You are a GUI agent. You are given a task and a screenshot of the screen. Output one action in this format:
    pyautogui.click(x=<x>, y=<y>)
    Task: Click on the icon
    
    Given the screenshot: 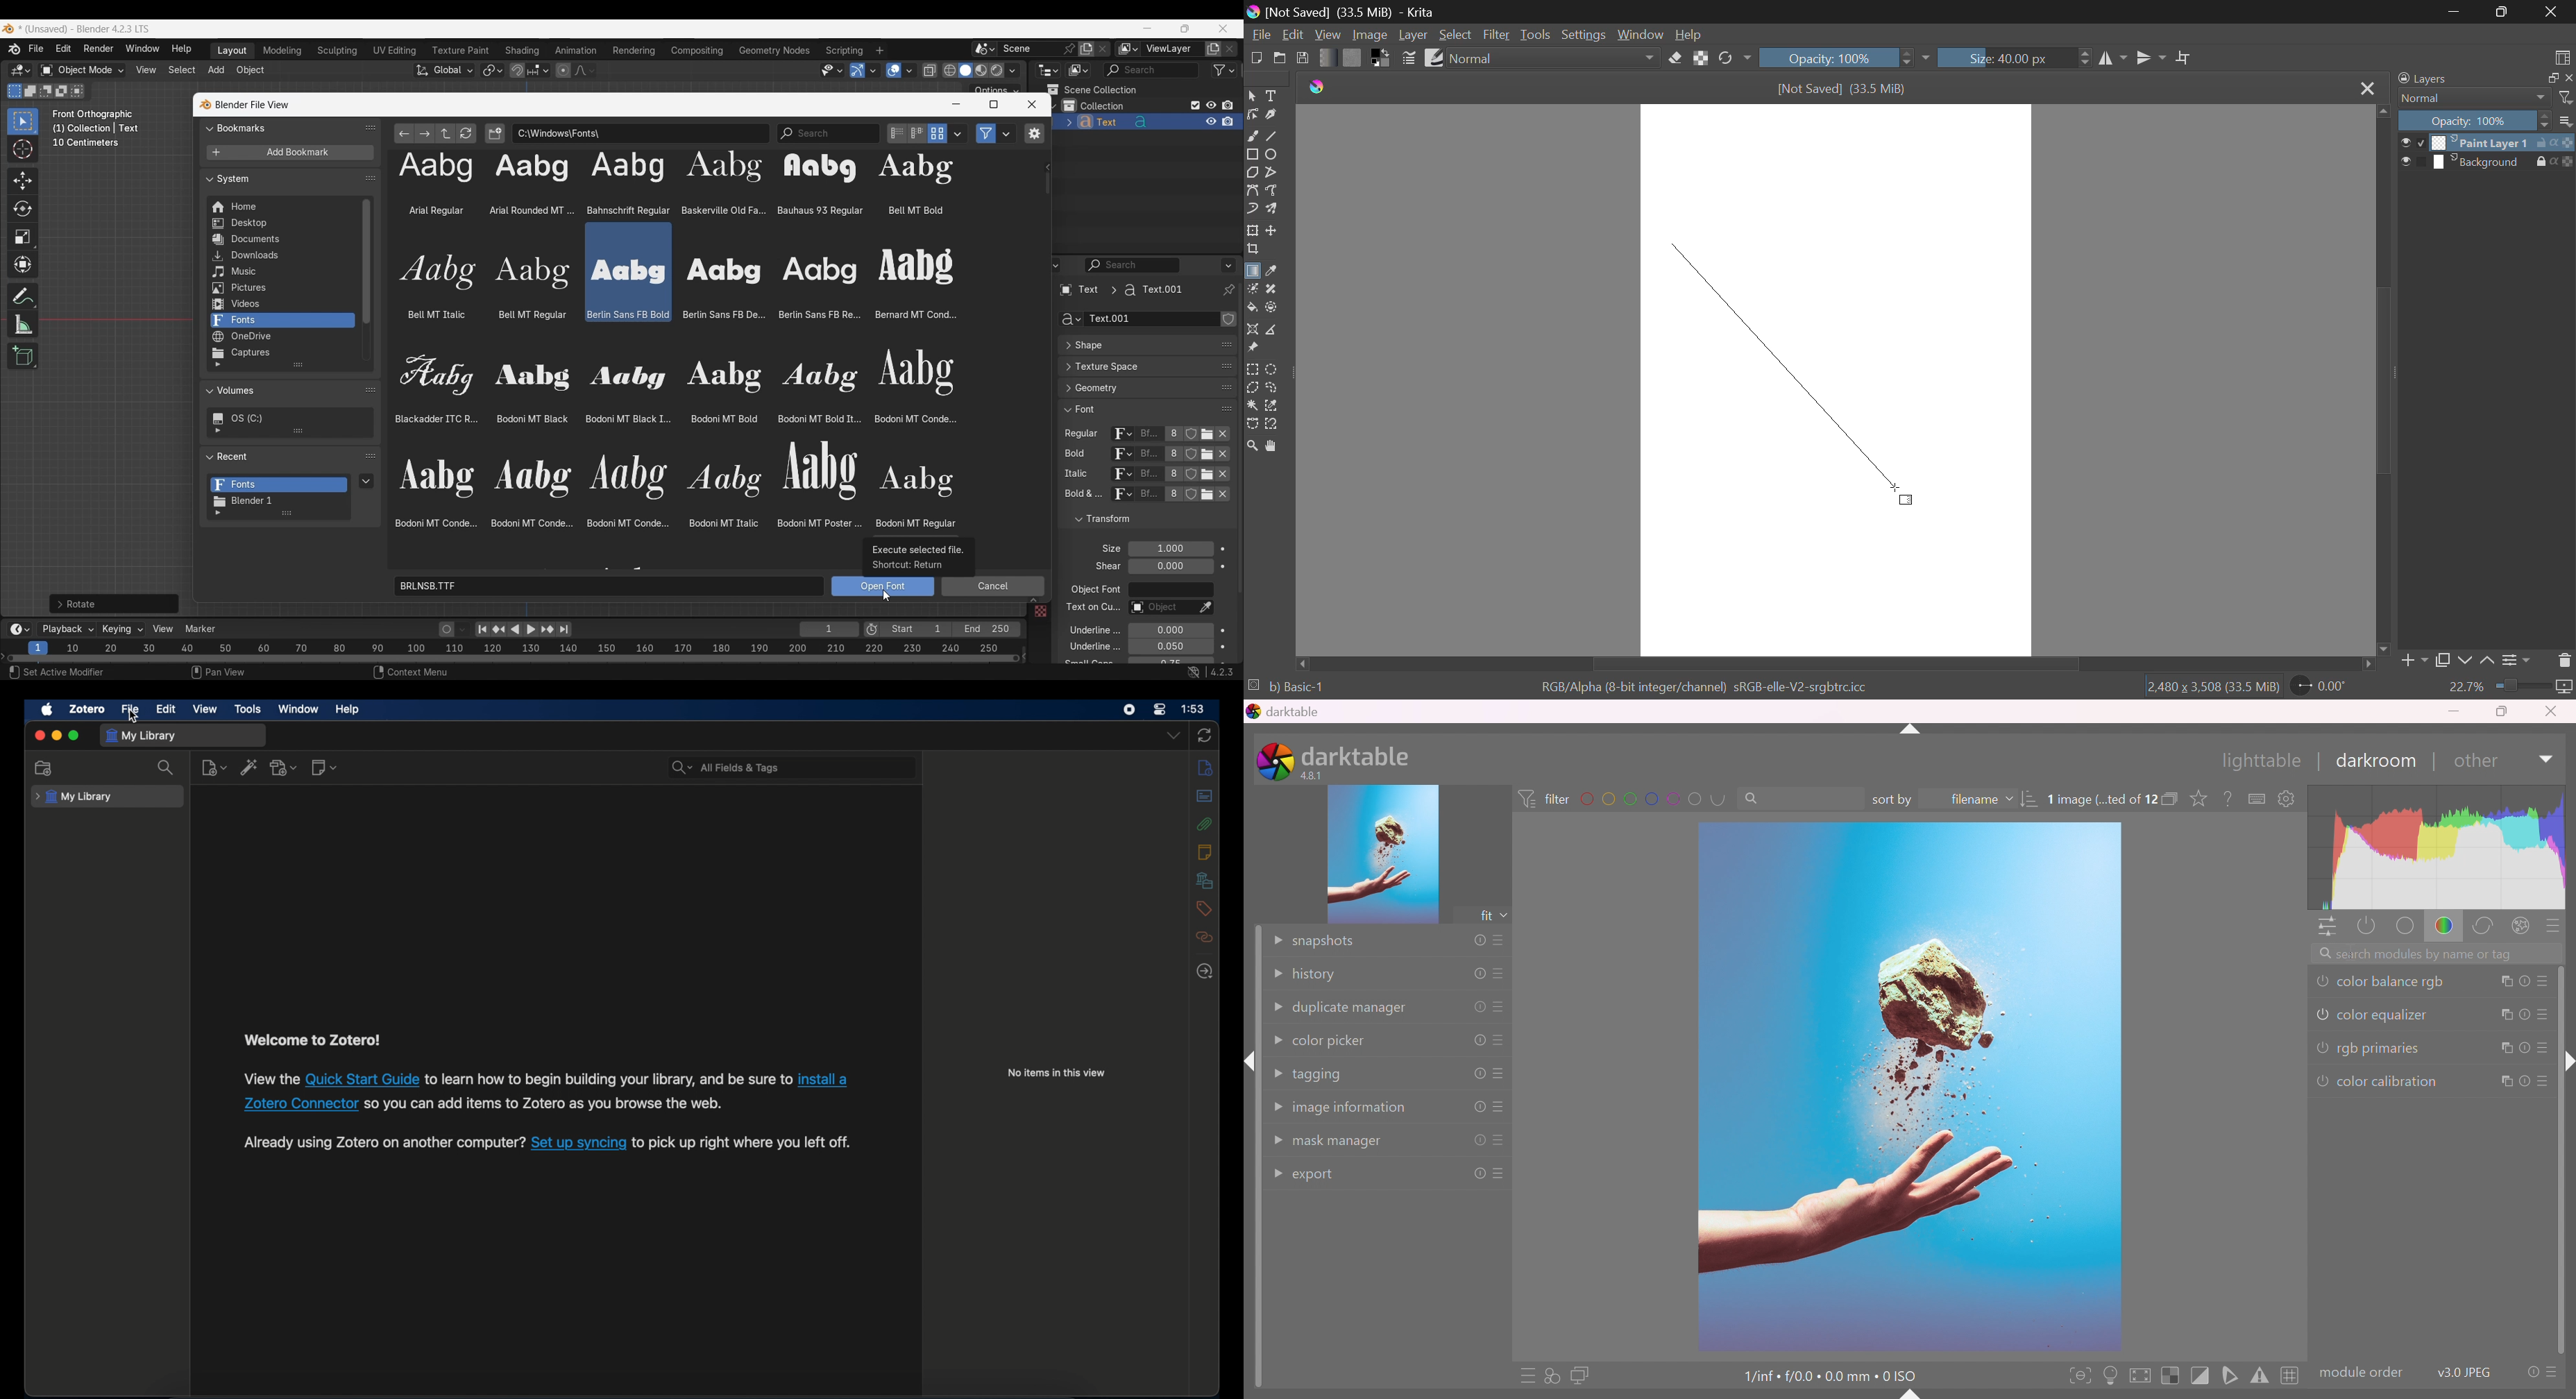 What is the action you would take?
    pyautogui.click(x=2568, y=162)
    